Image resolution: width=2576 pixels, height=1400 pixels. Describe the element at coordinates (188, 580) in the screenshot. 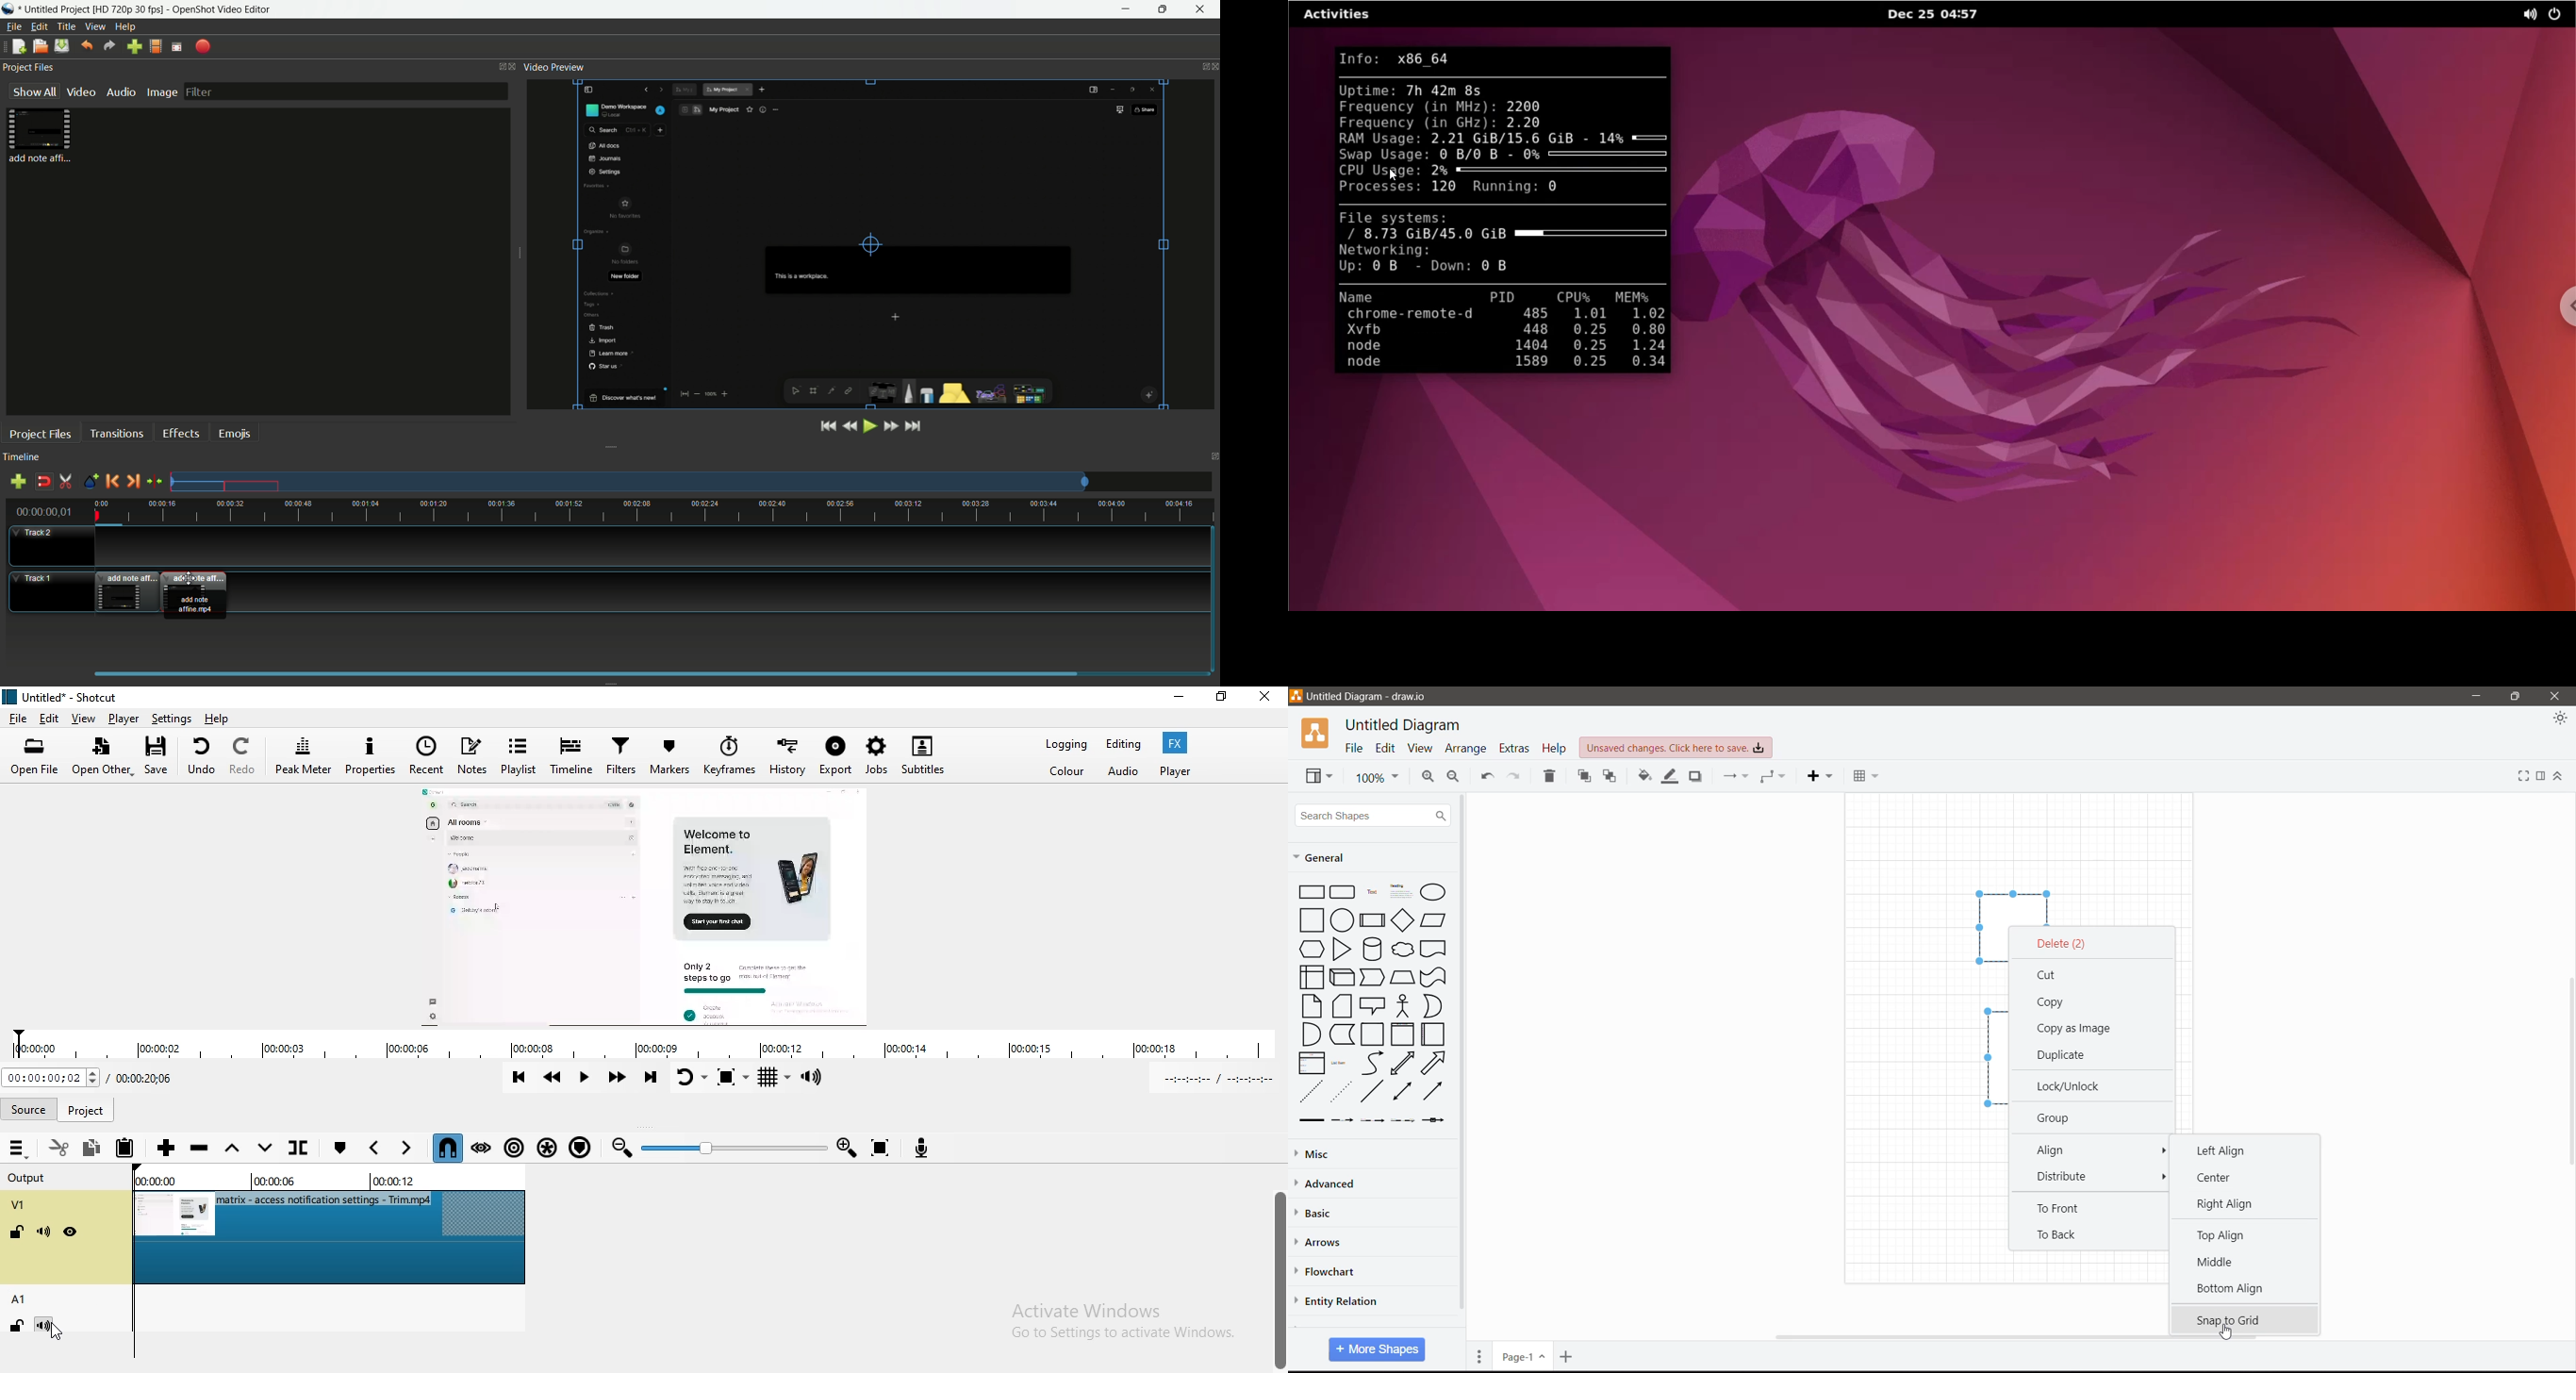

I see `cursor` at that location.